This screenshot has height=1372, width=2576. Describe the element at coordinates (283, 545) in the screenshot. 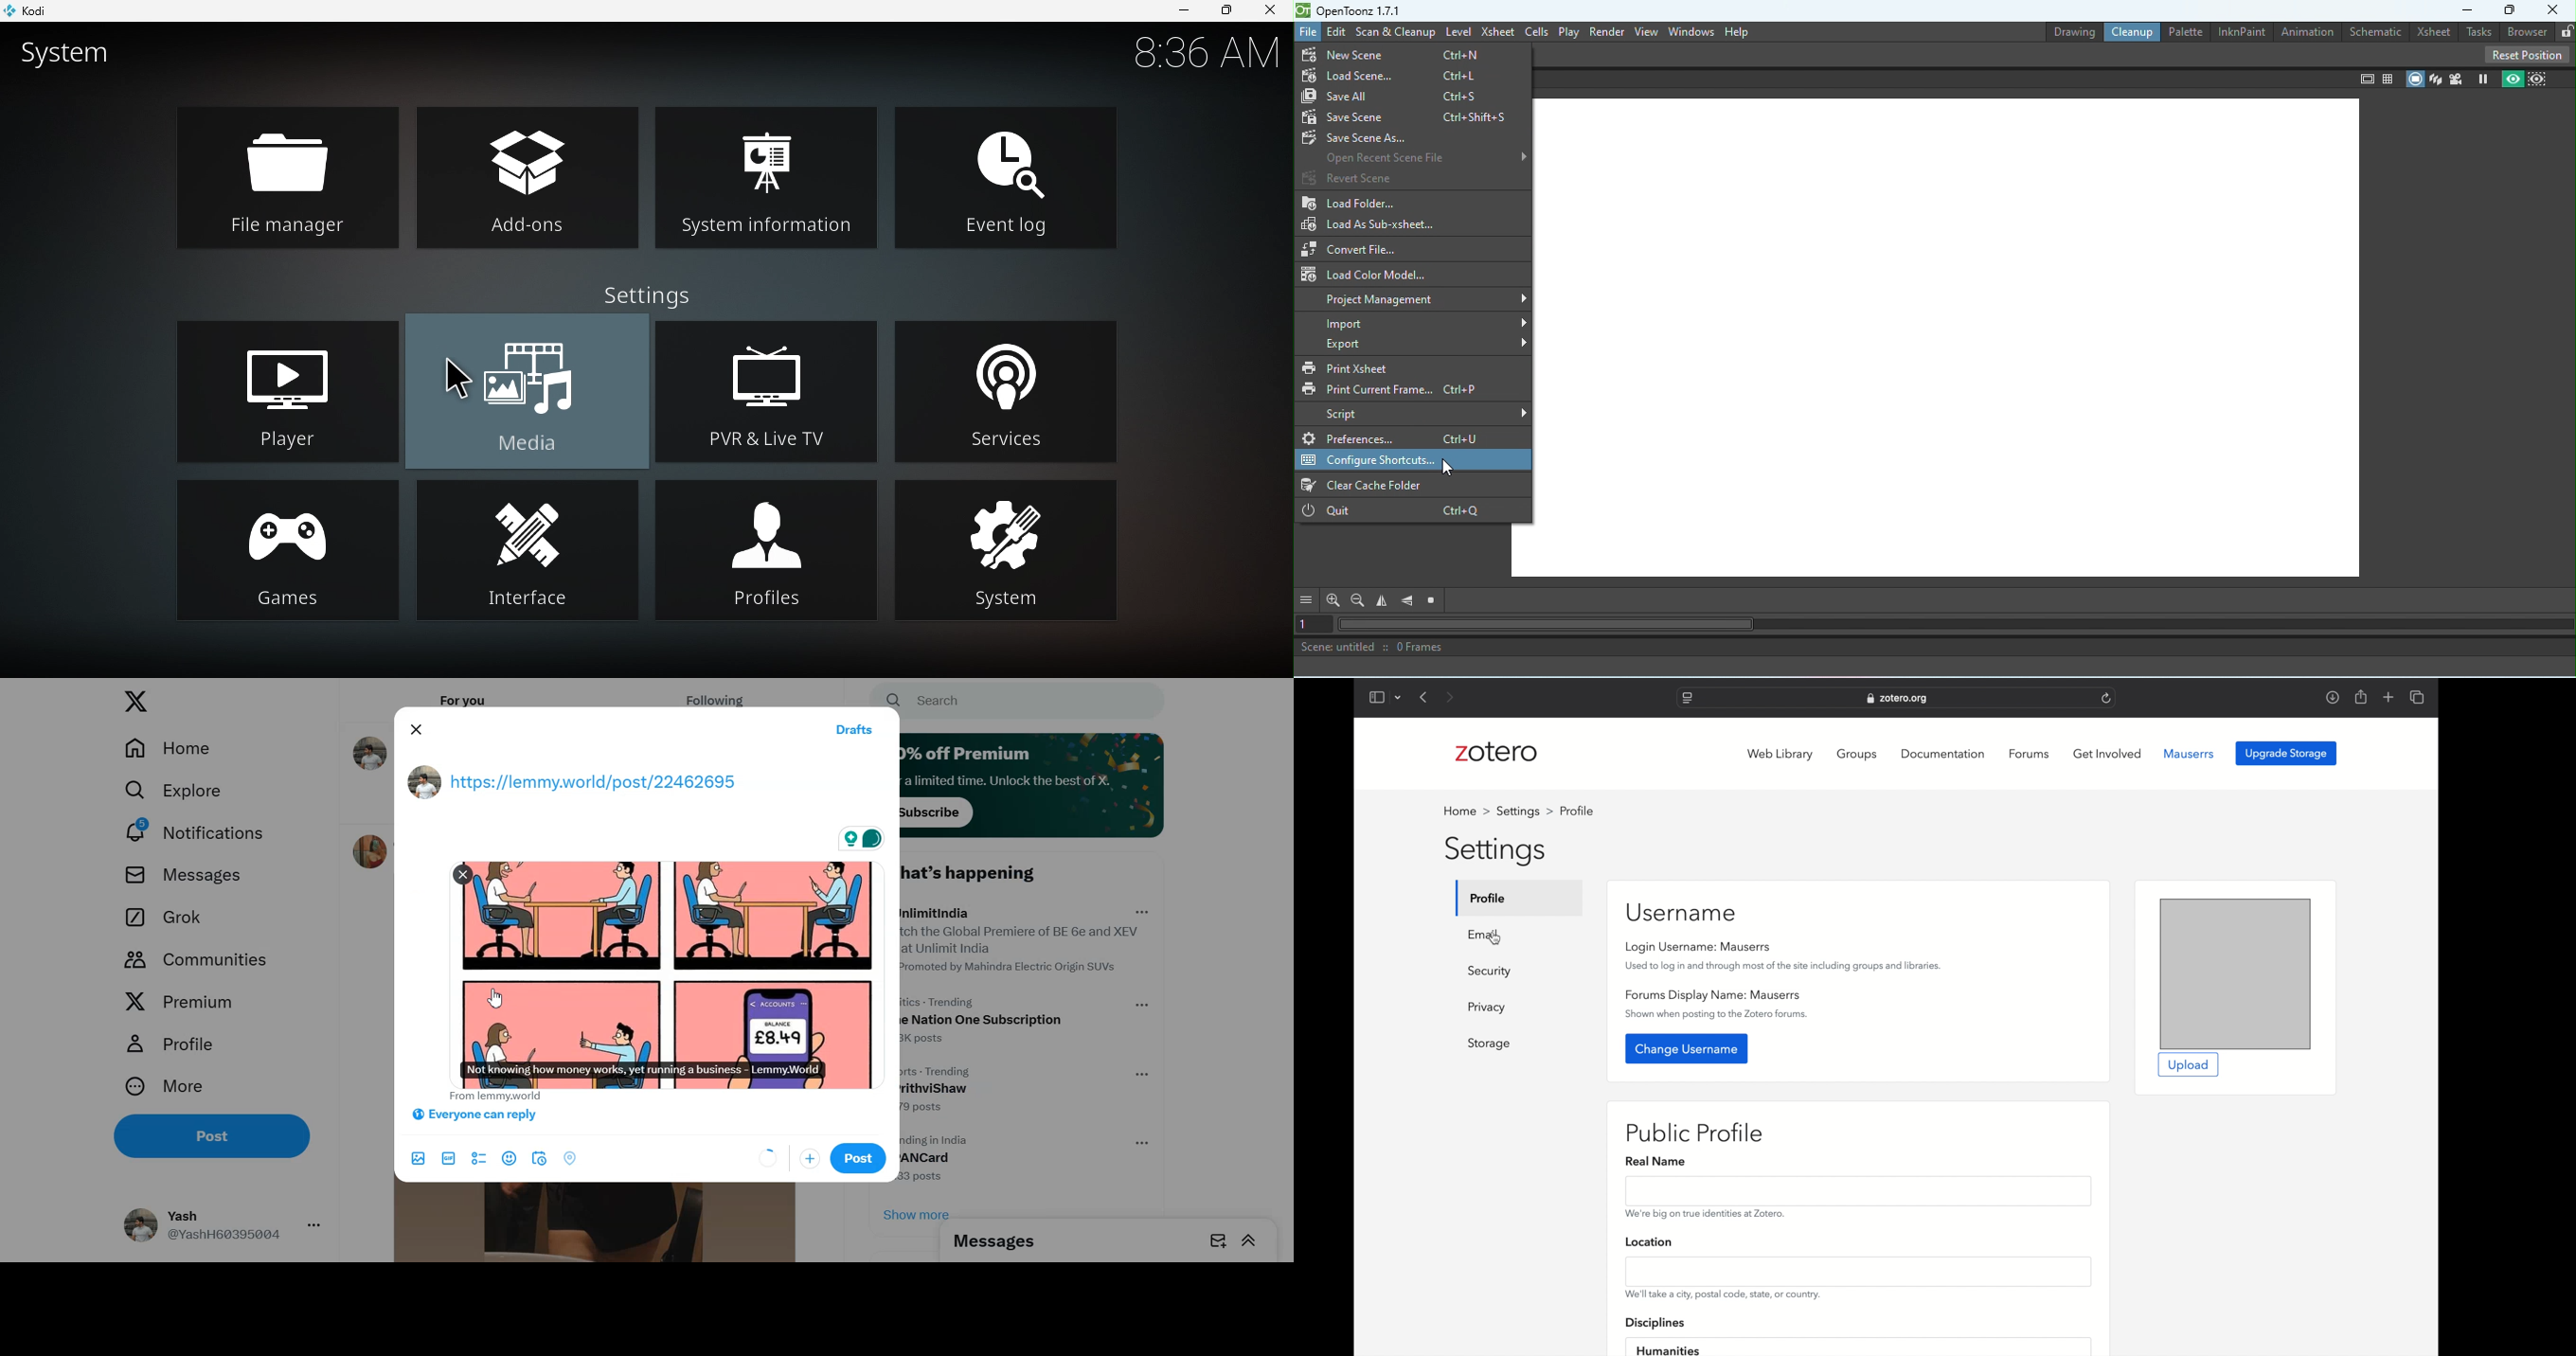

I see `Games` at that location.